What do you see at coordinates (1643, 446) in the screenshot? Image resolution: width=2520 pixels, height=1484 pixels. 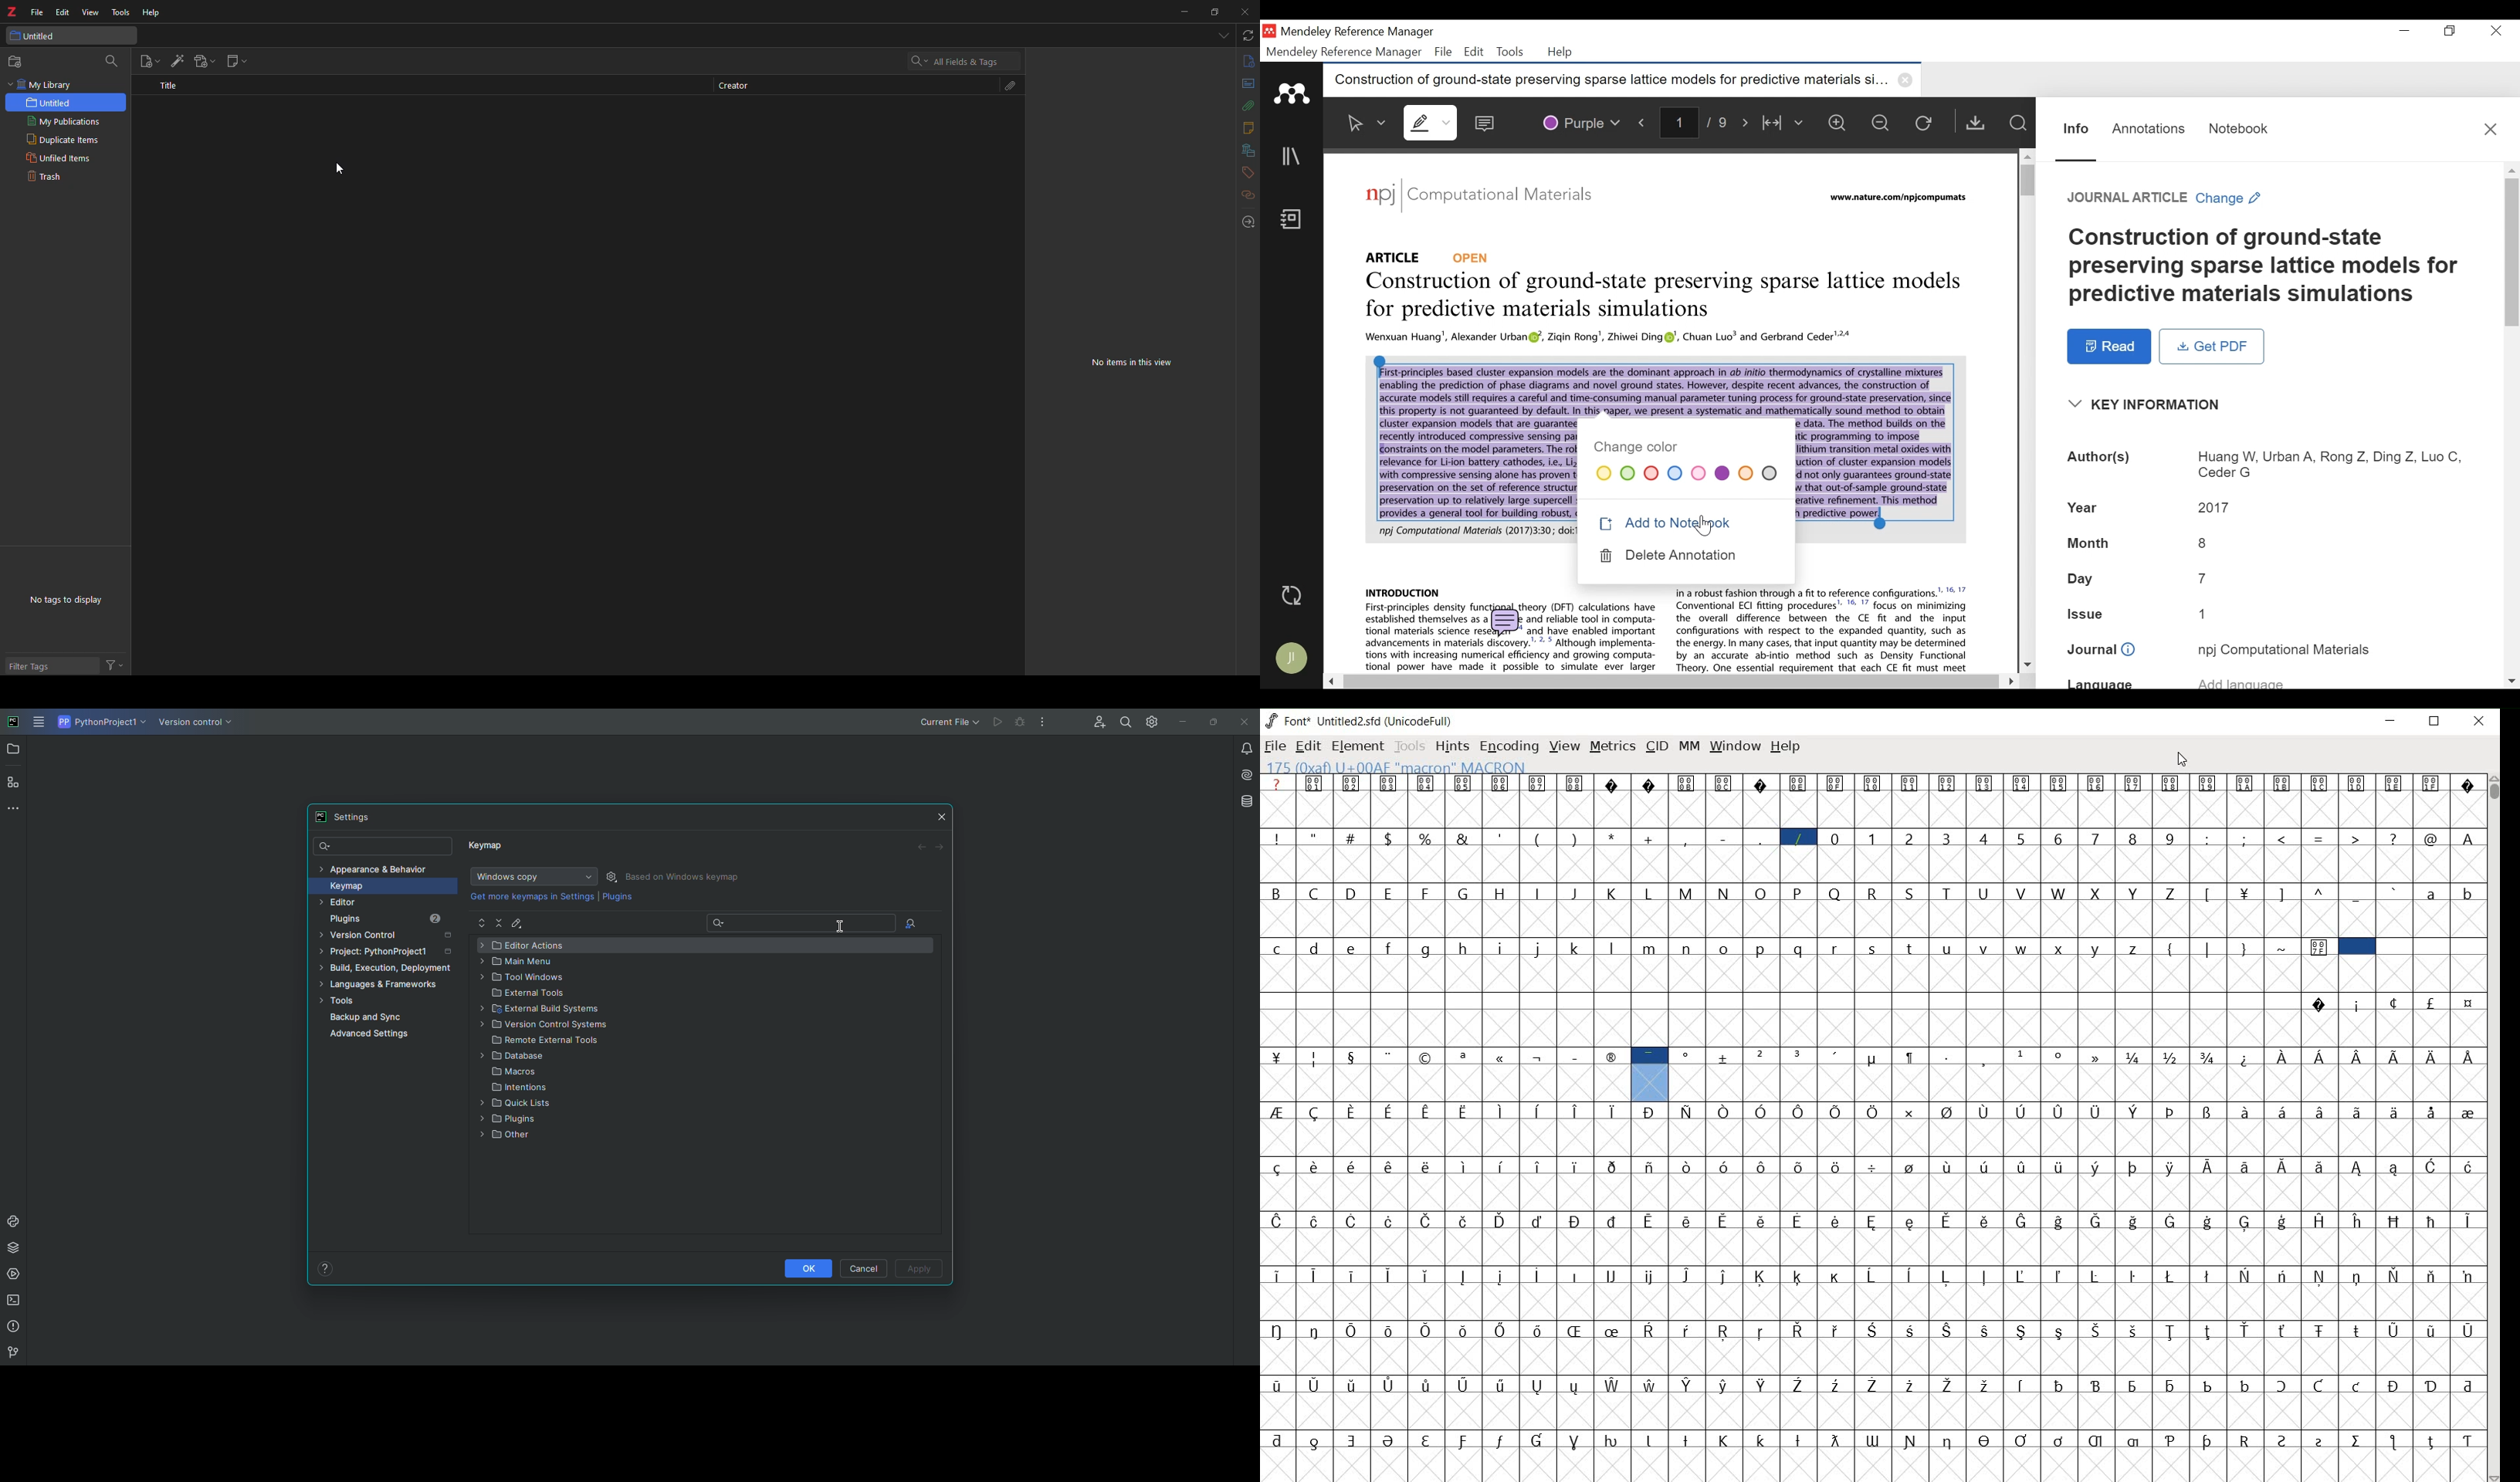 I see `change color` at bounding box center [1643, 446].